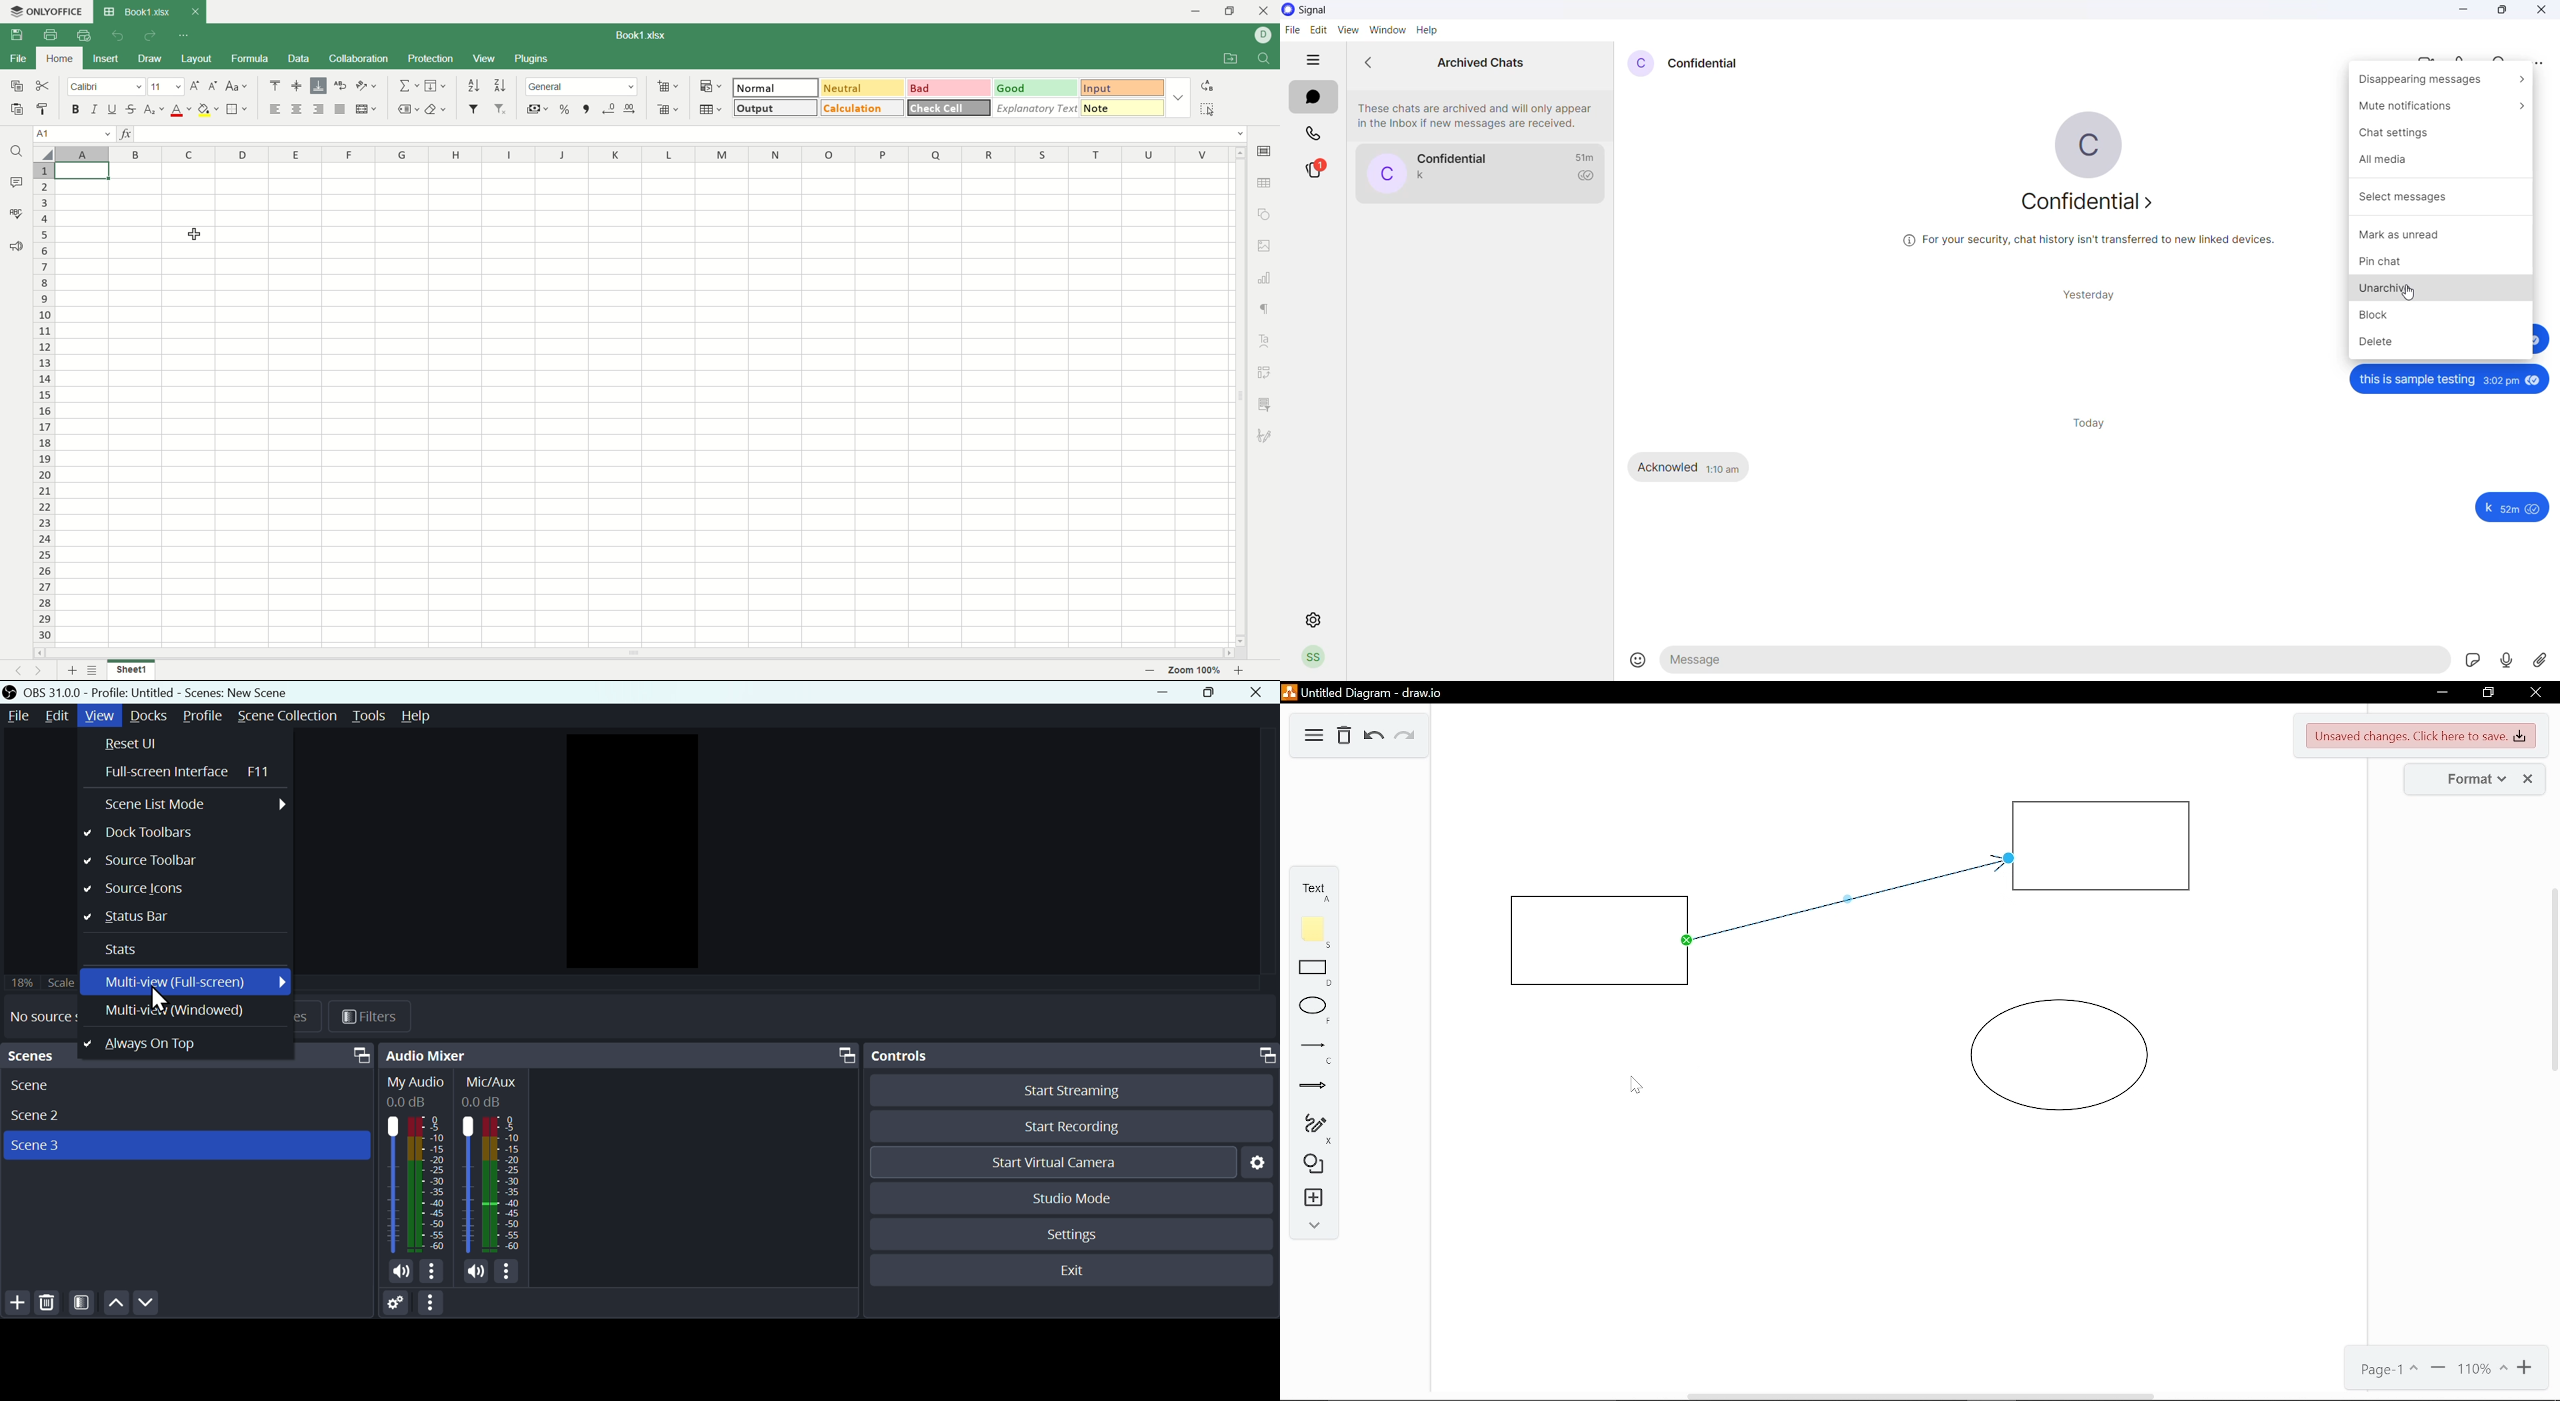 This screenshot has height=1428, width=2576. Describe the element at coordinates (1071, 1056) in the screenshot. I see `Controls` at that location.